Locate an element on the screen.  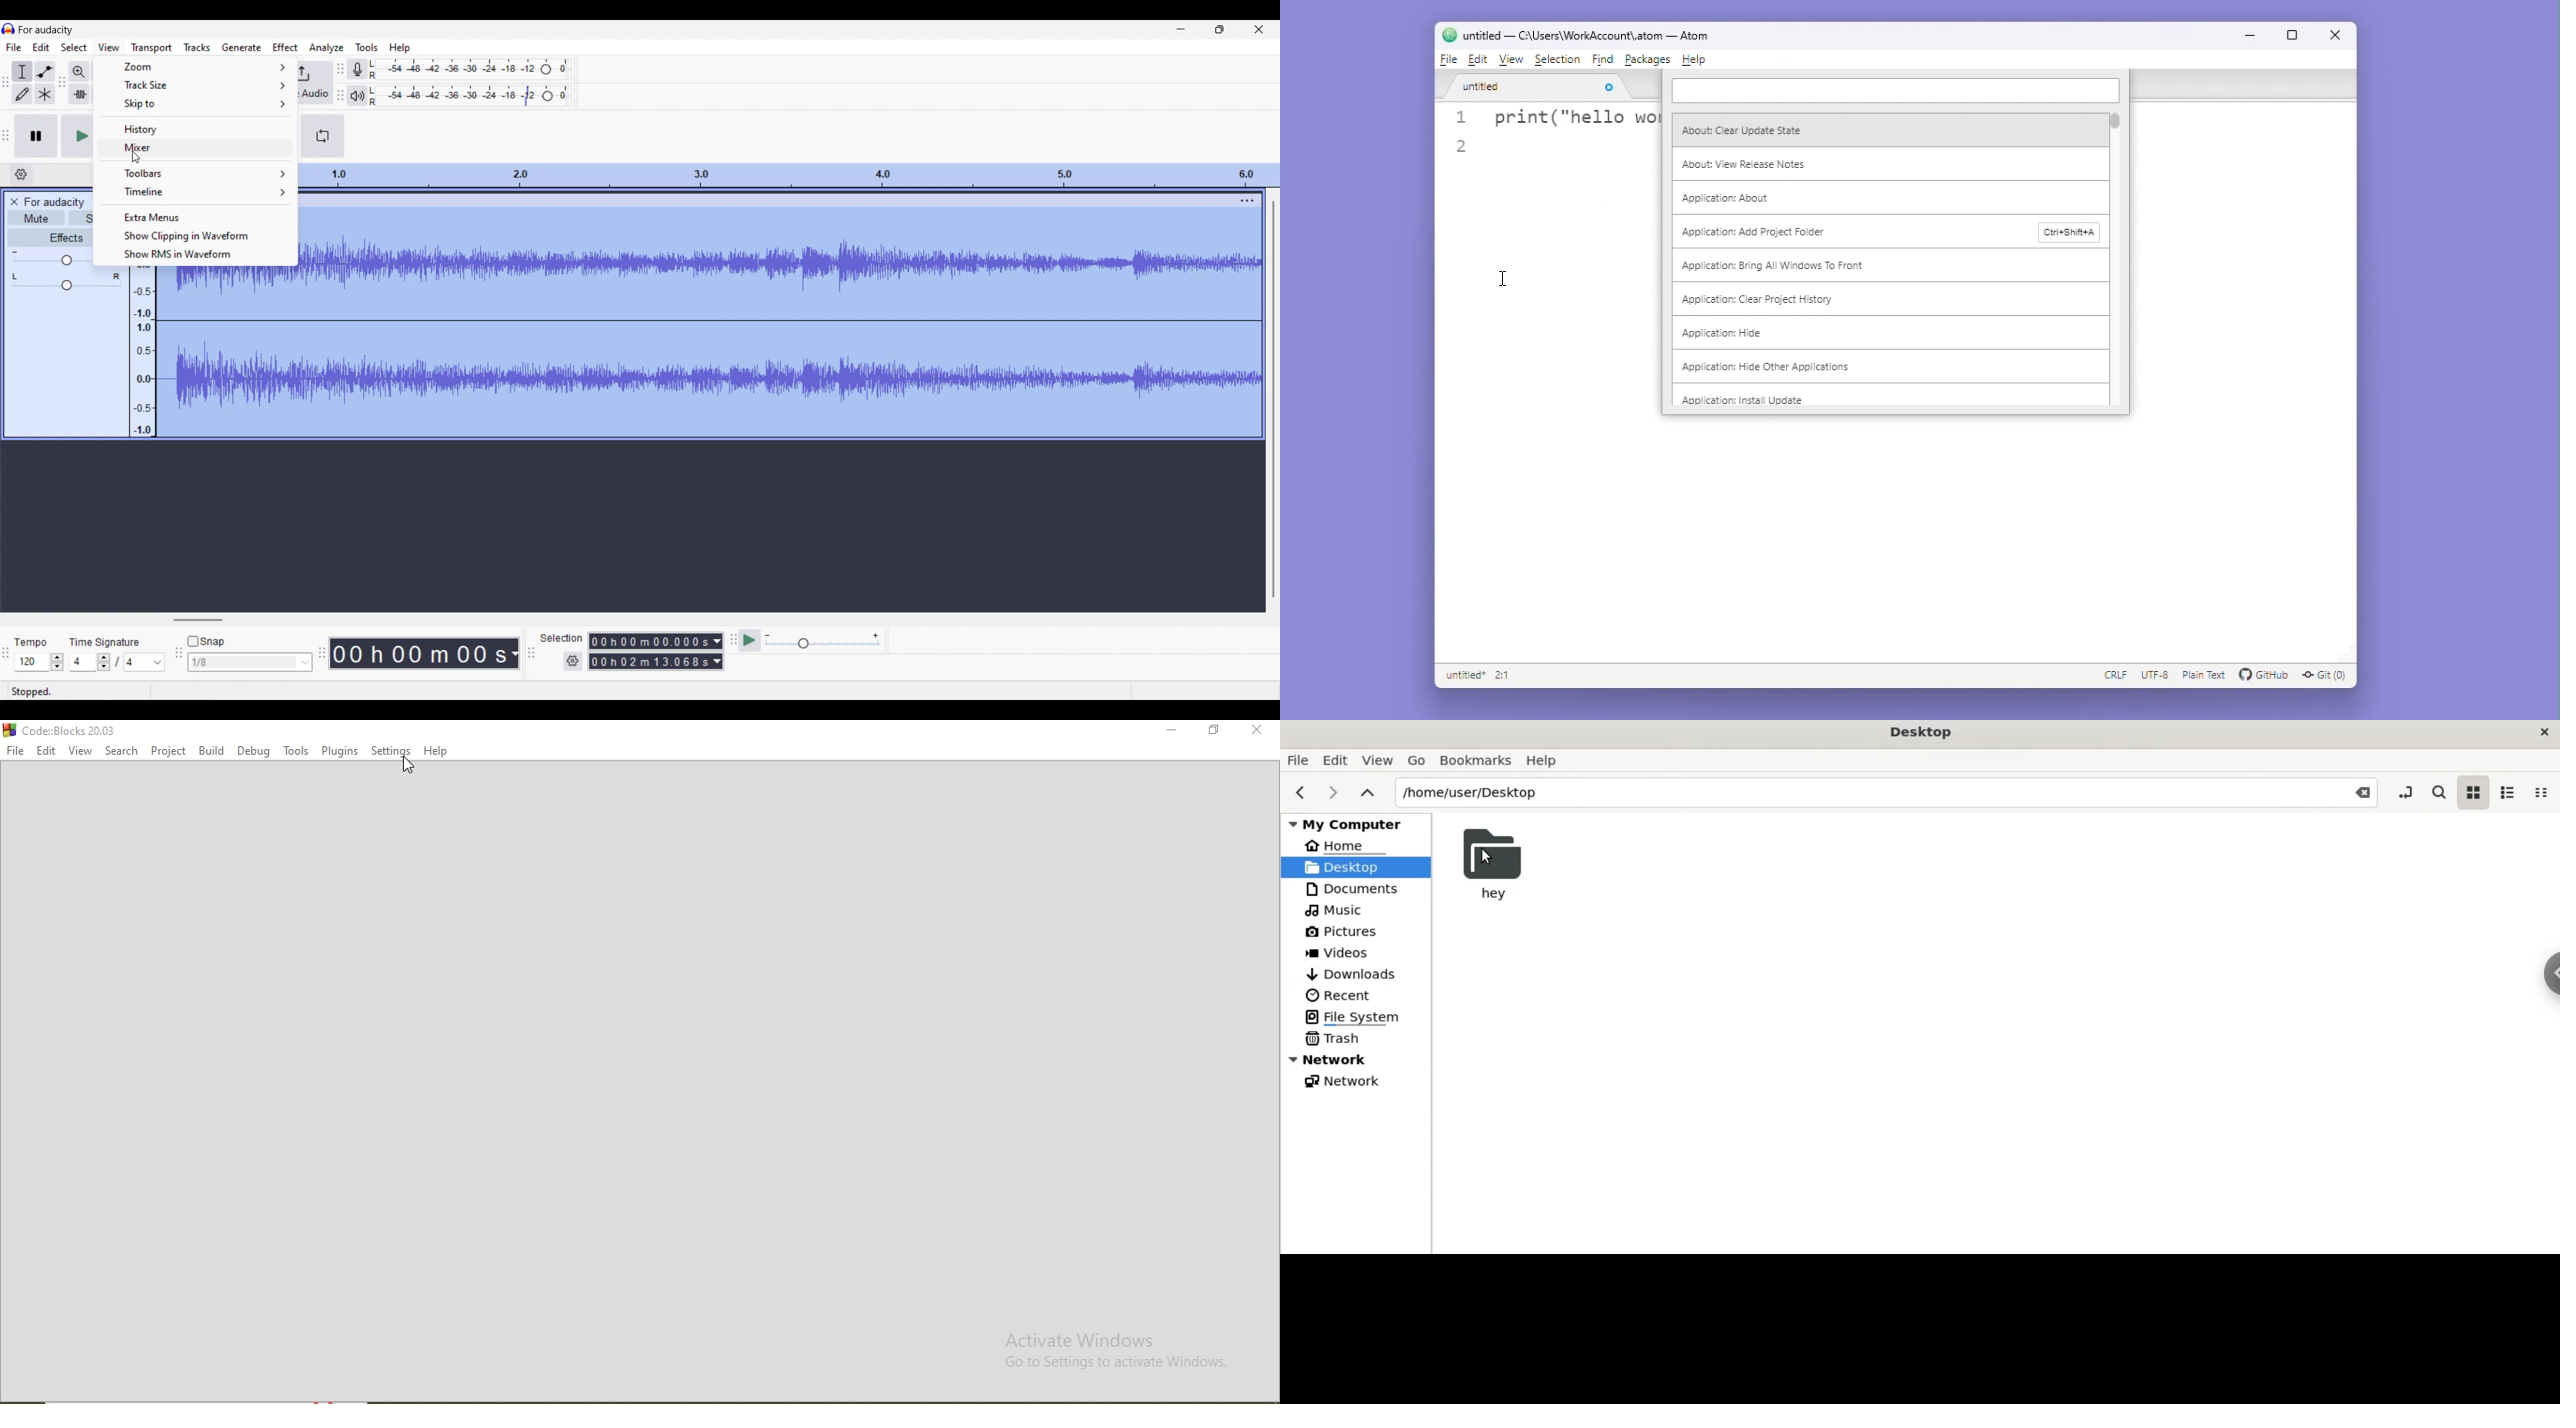
Close is located at coordinates (2333, 34).